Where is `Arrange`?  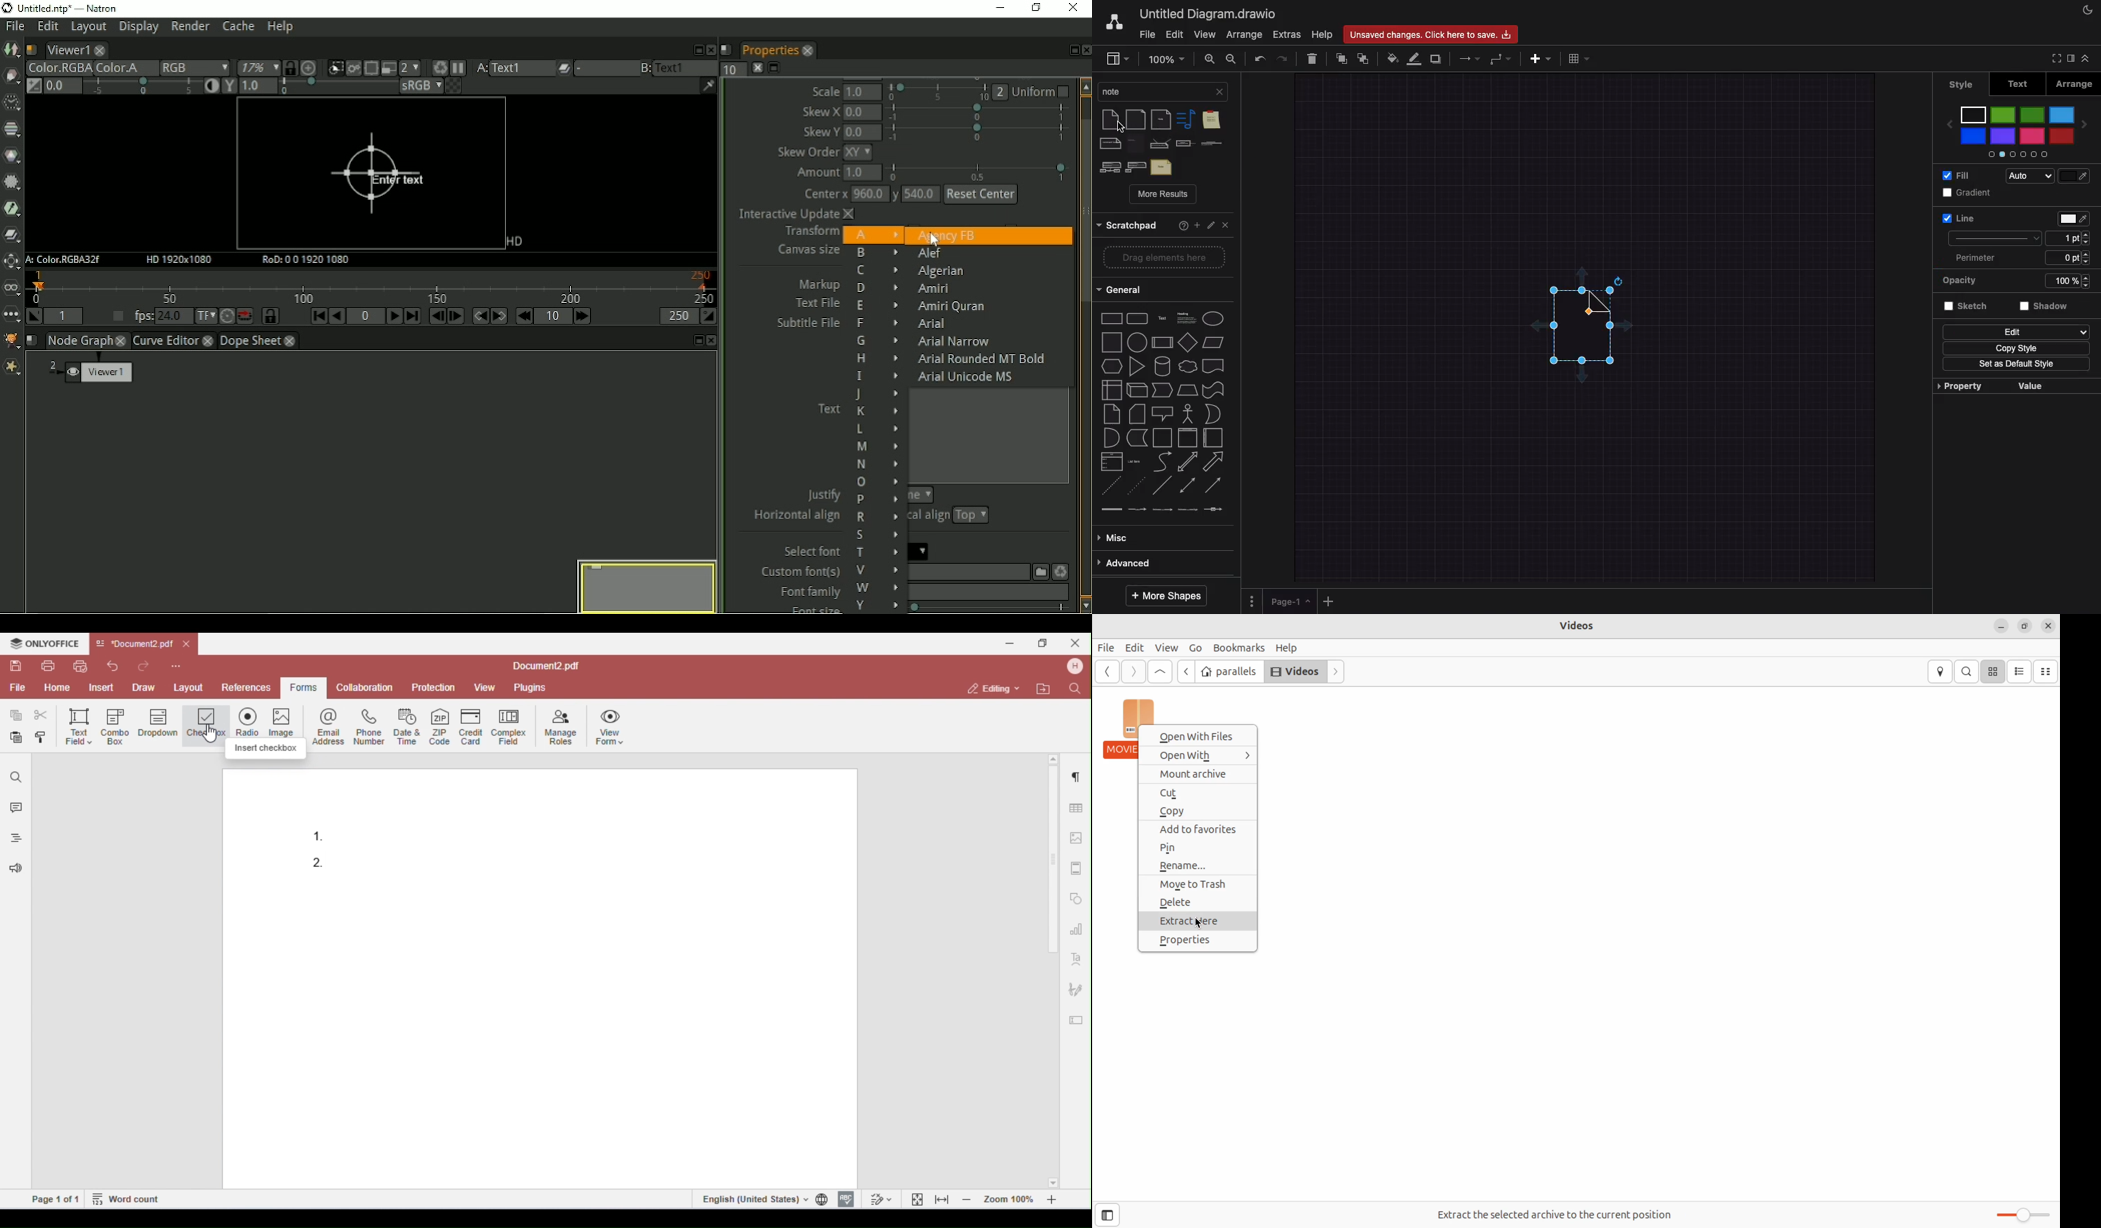
Arrange is located at coordinates (1244, 34).